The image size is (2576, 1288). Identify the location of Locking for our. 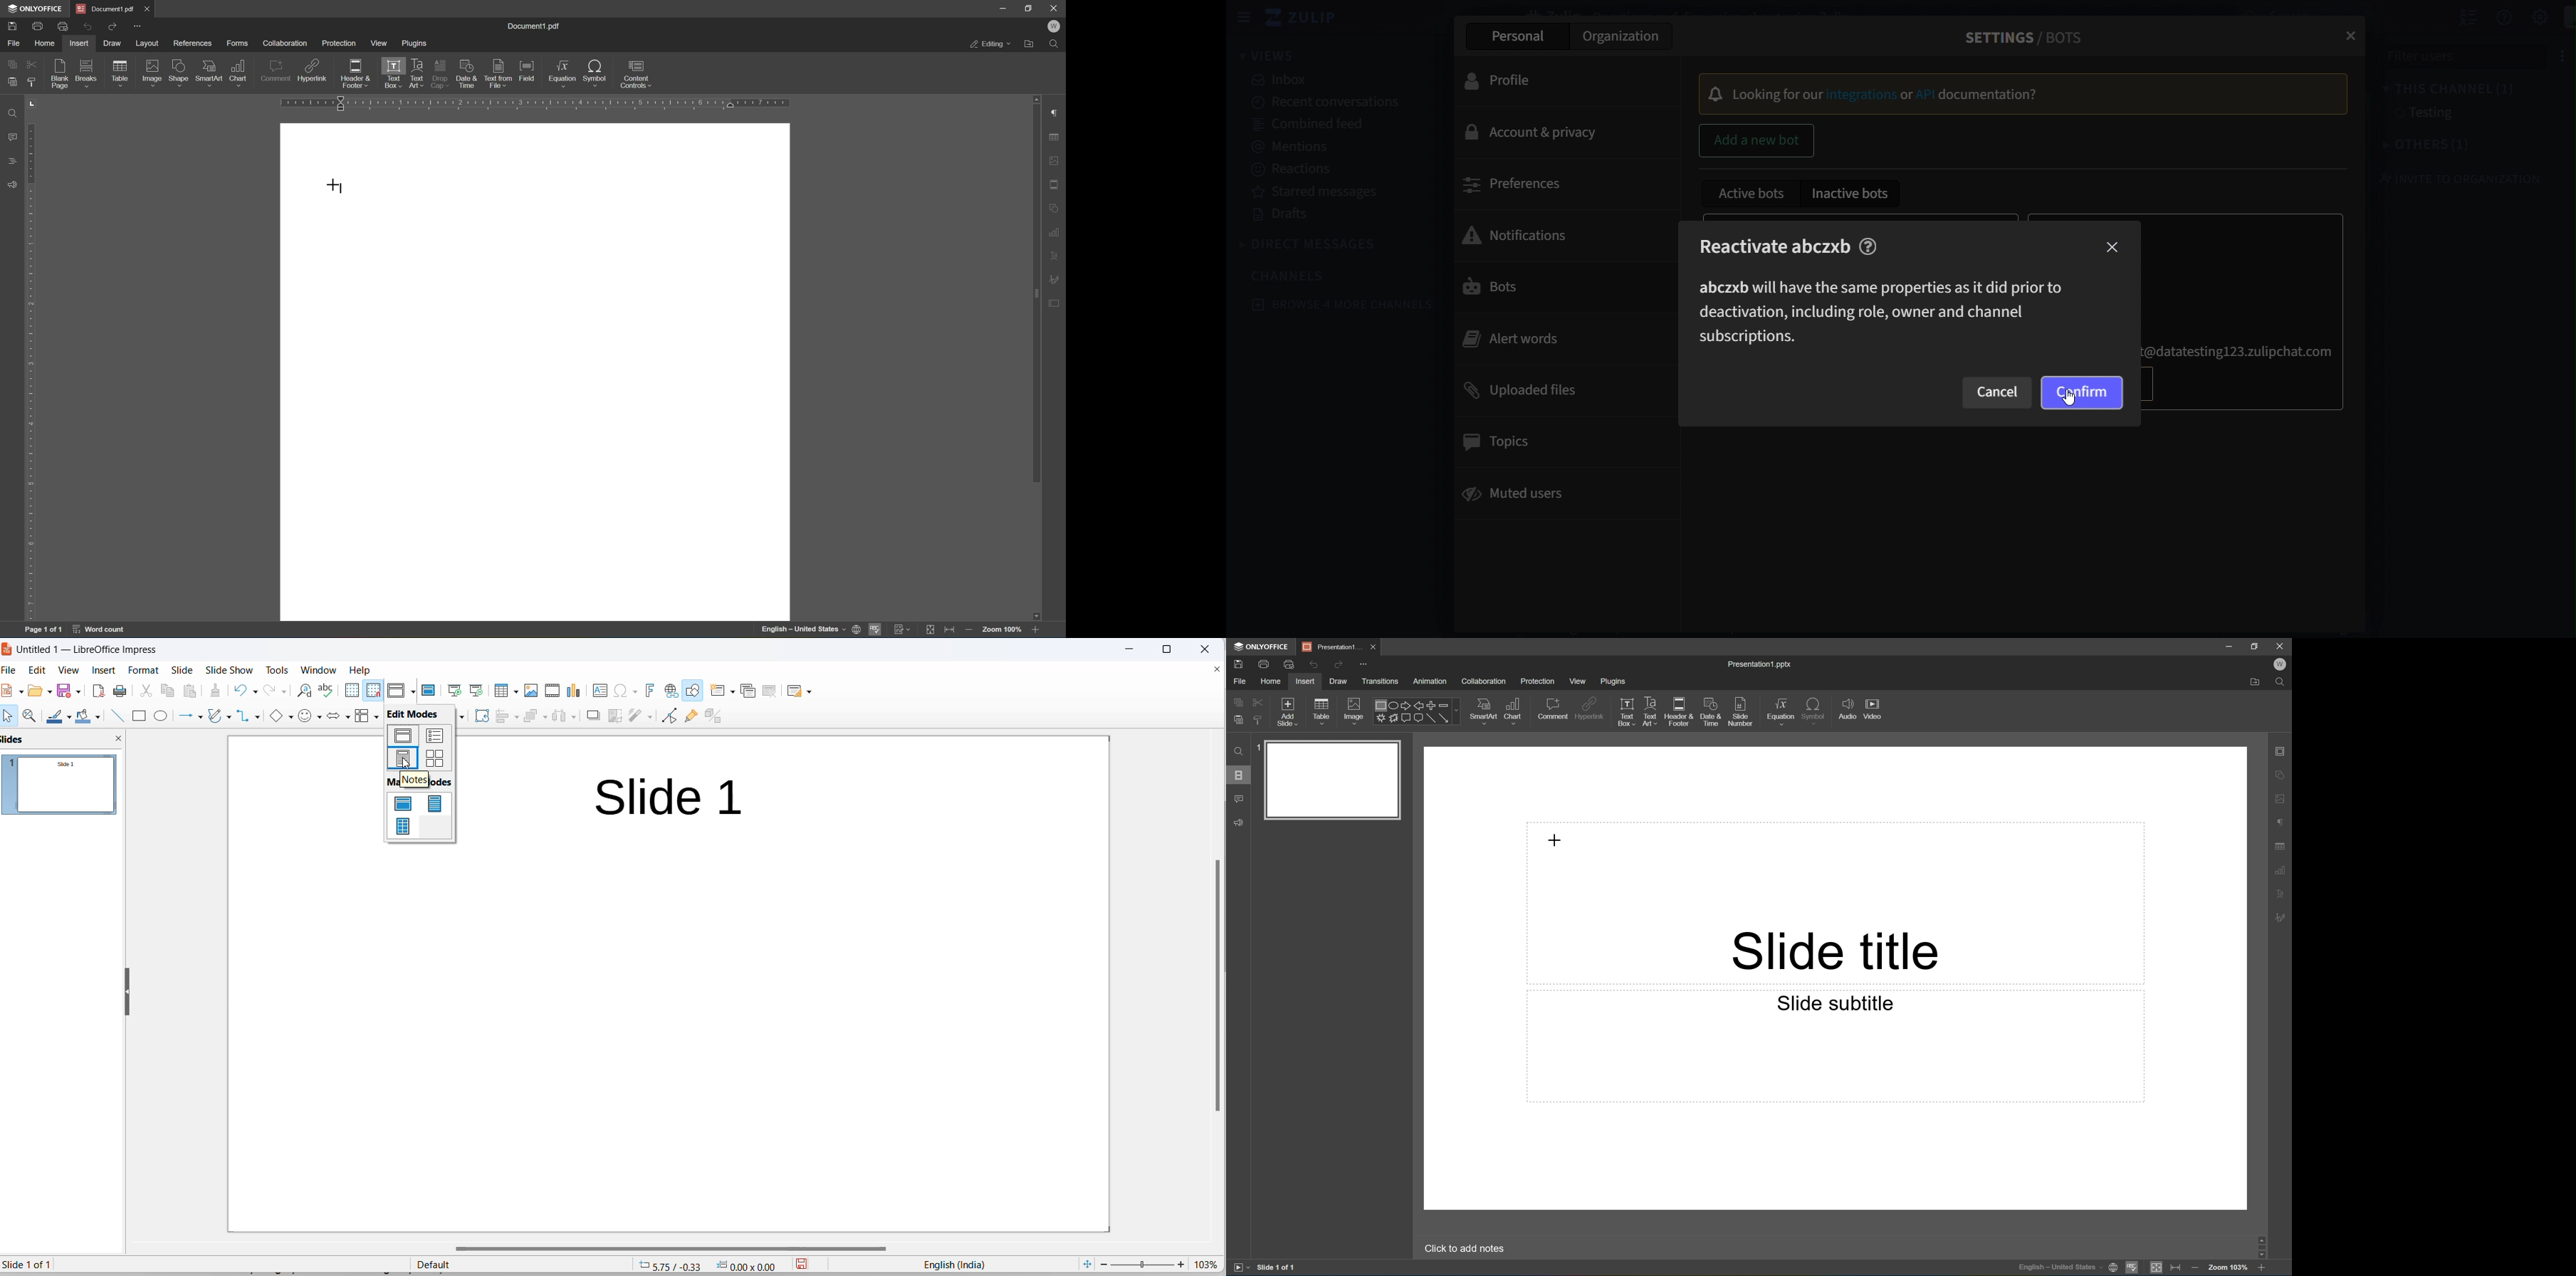
(1776, 94).